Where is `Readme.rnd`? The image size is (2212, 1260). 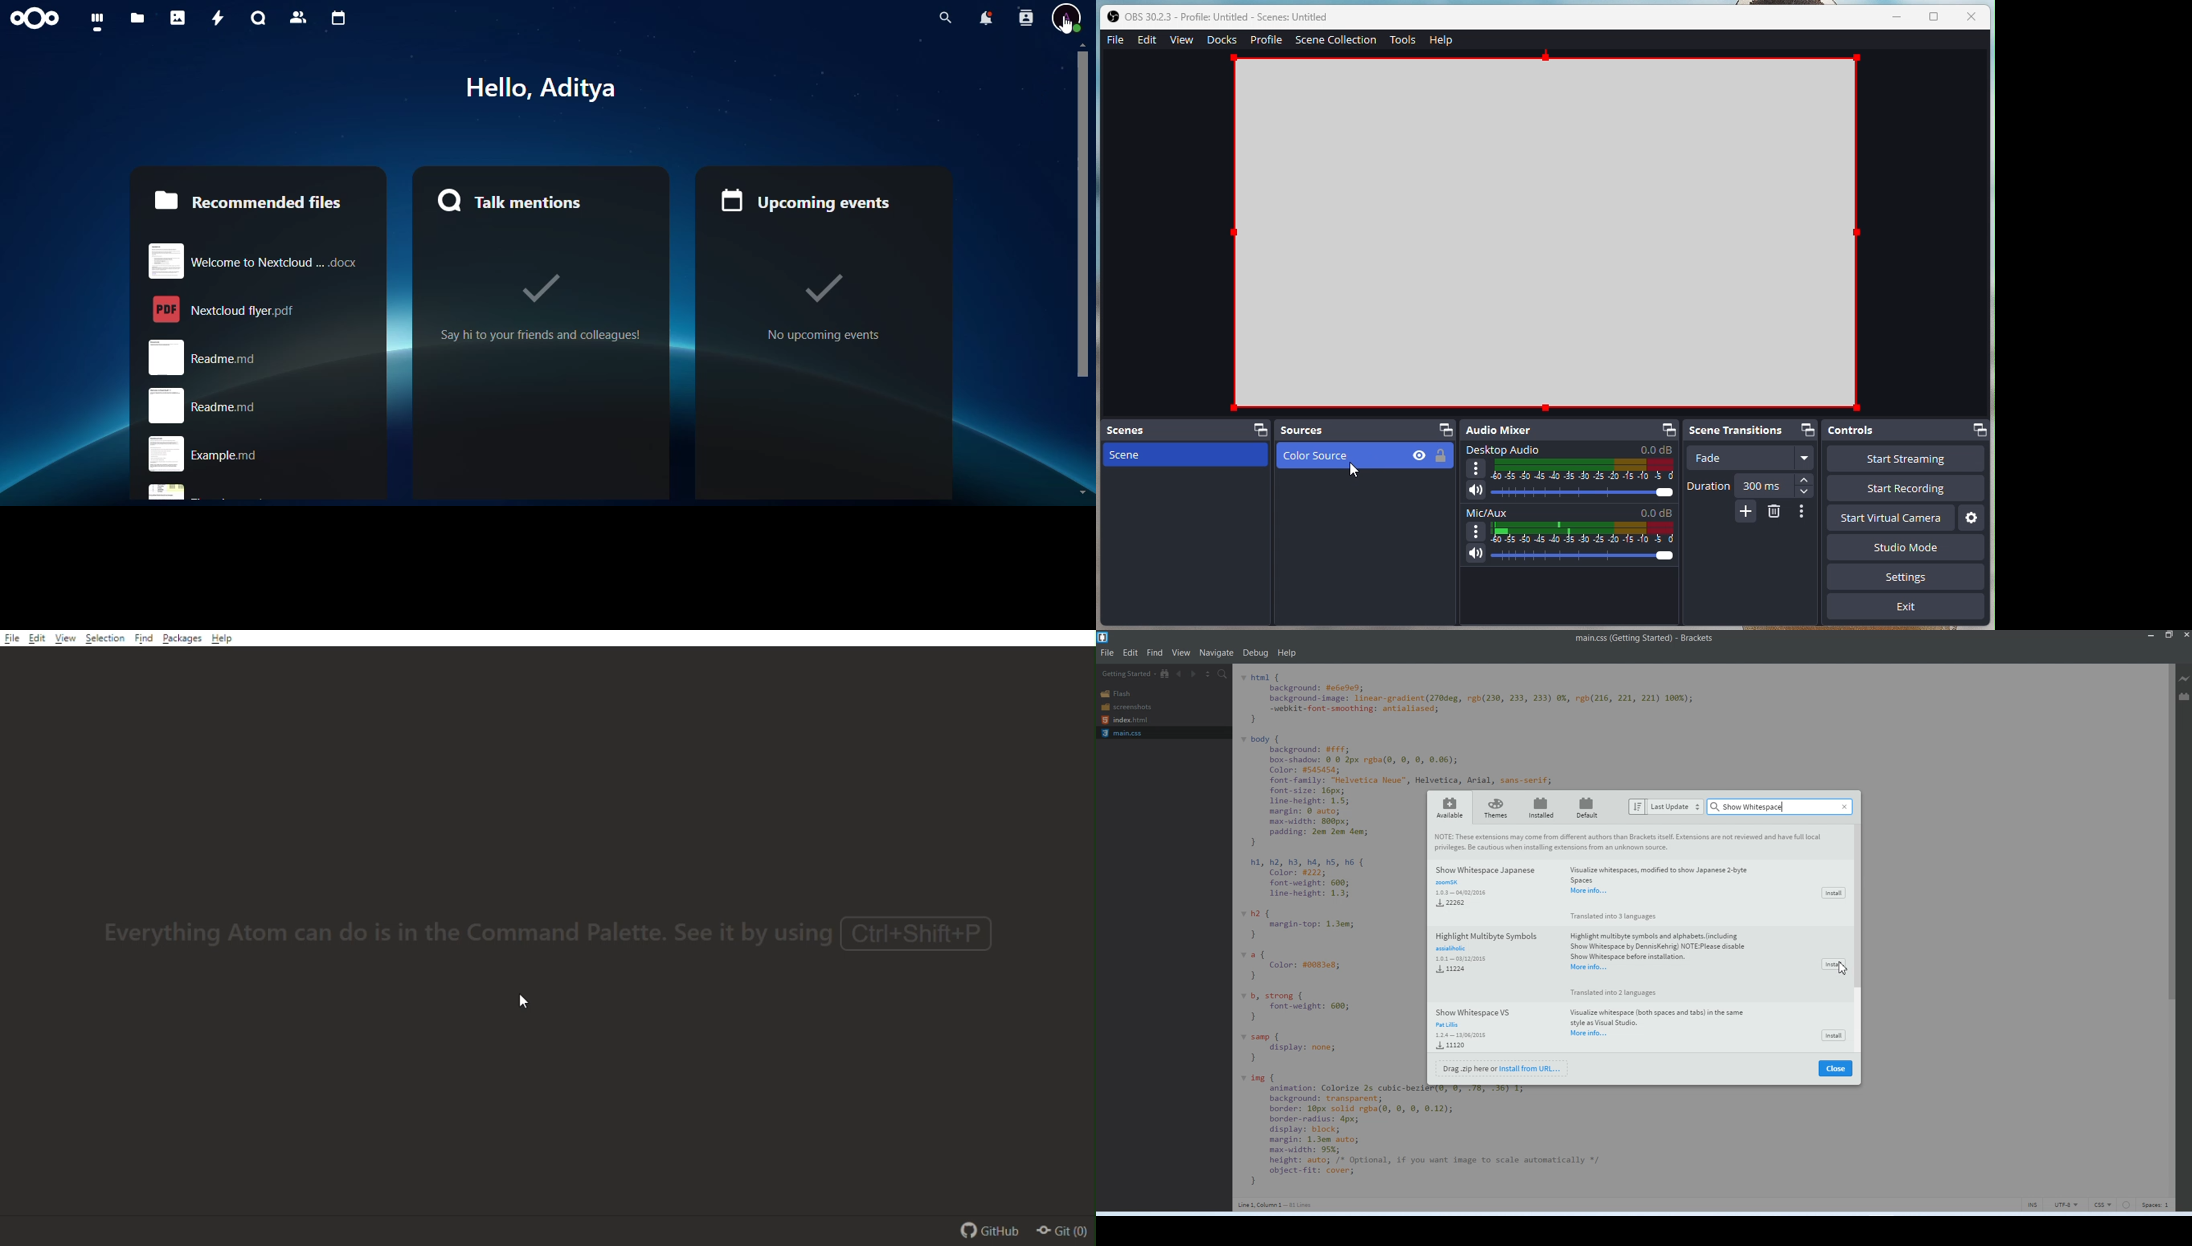 Readme.rnd is located at coordinates (260, 357).